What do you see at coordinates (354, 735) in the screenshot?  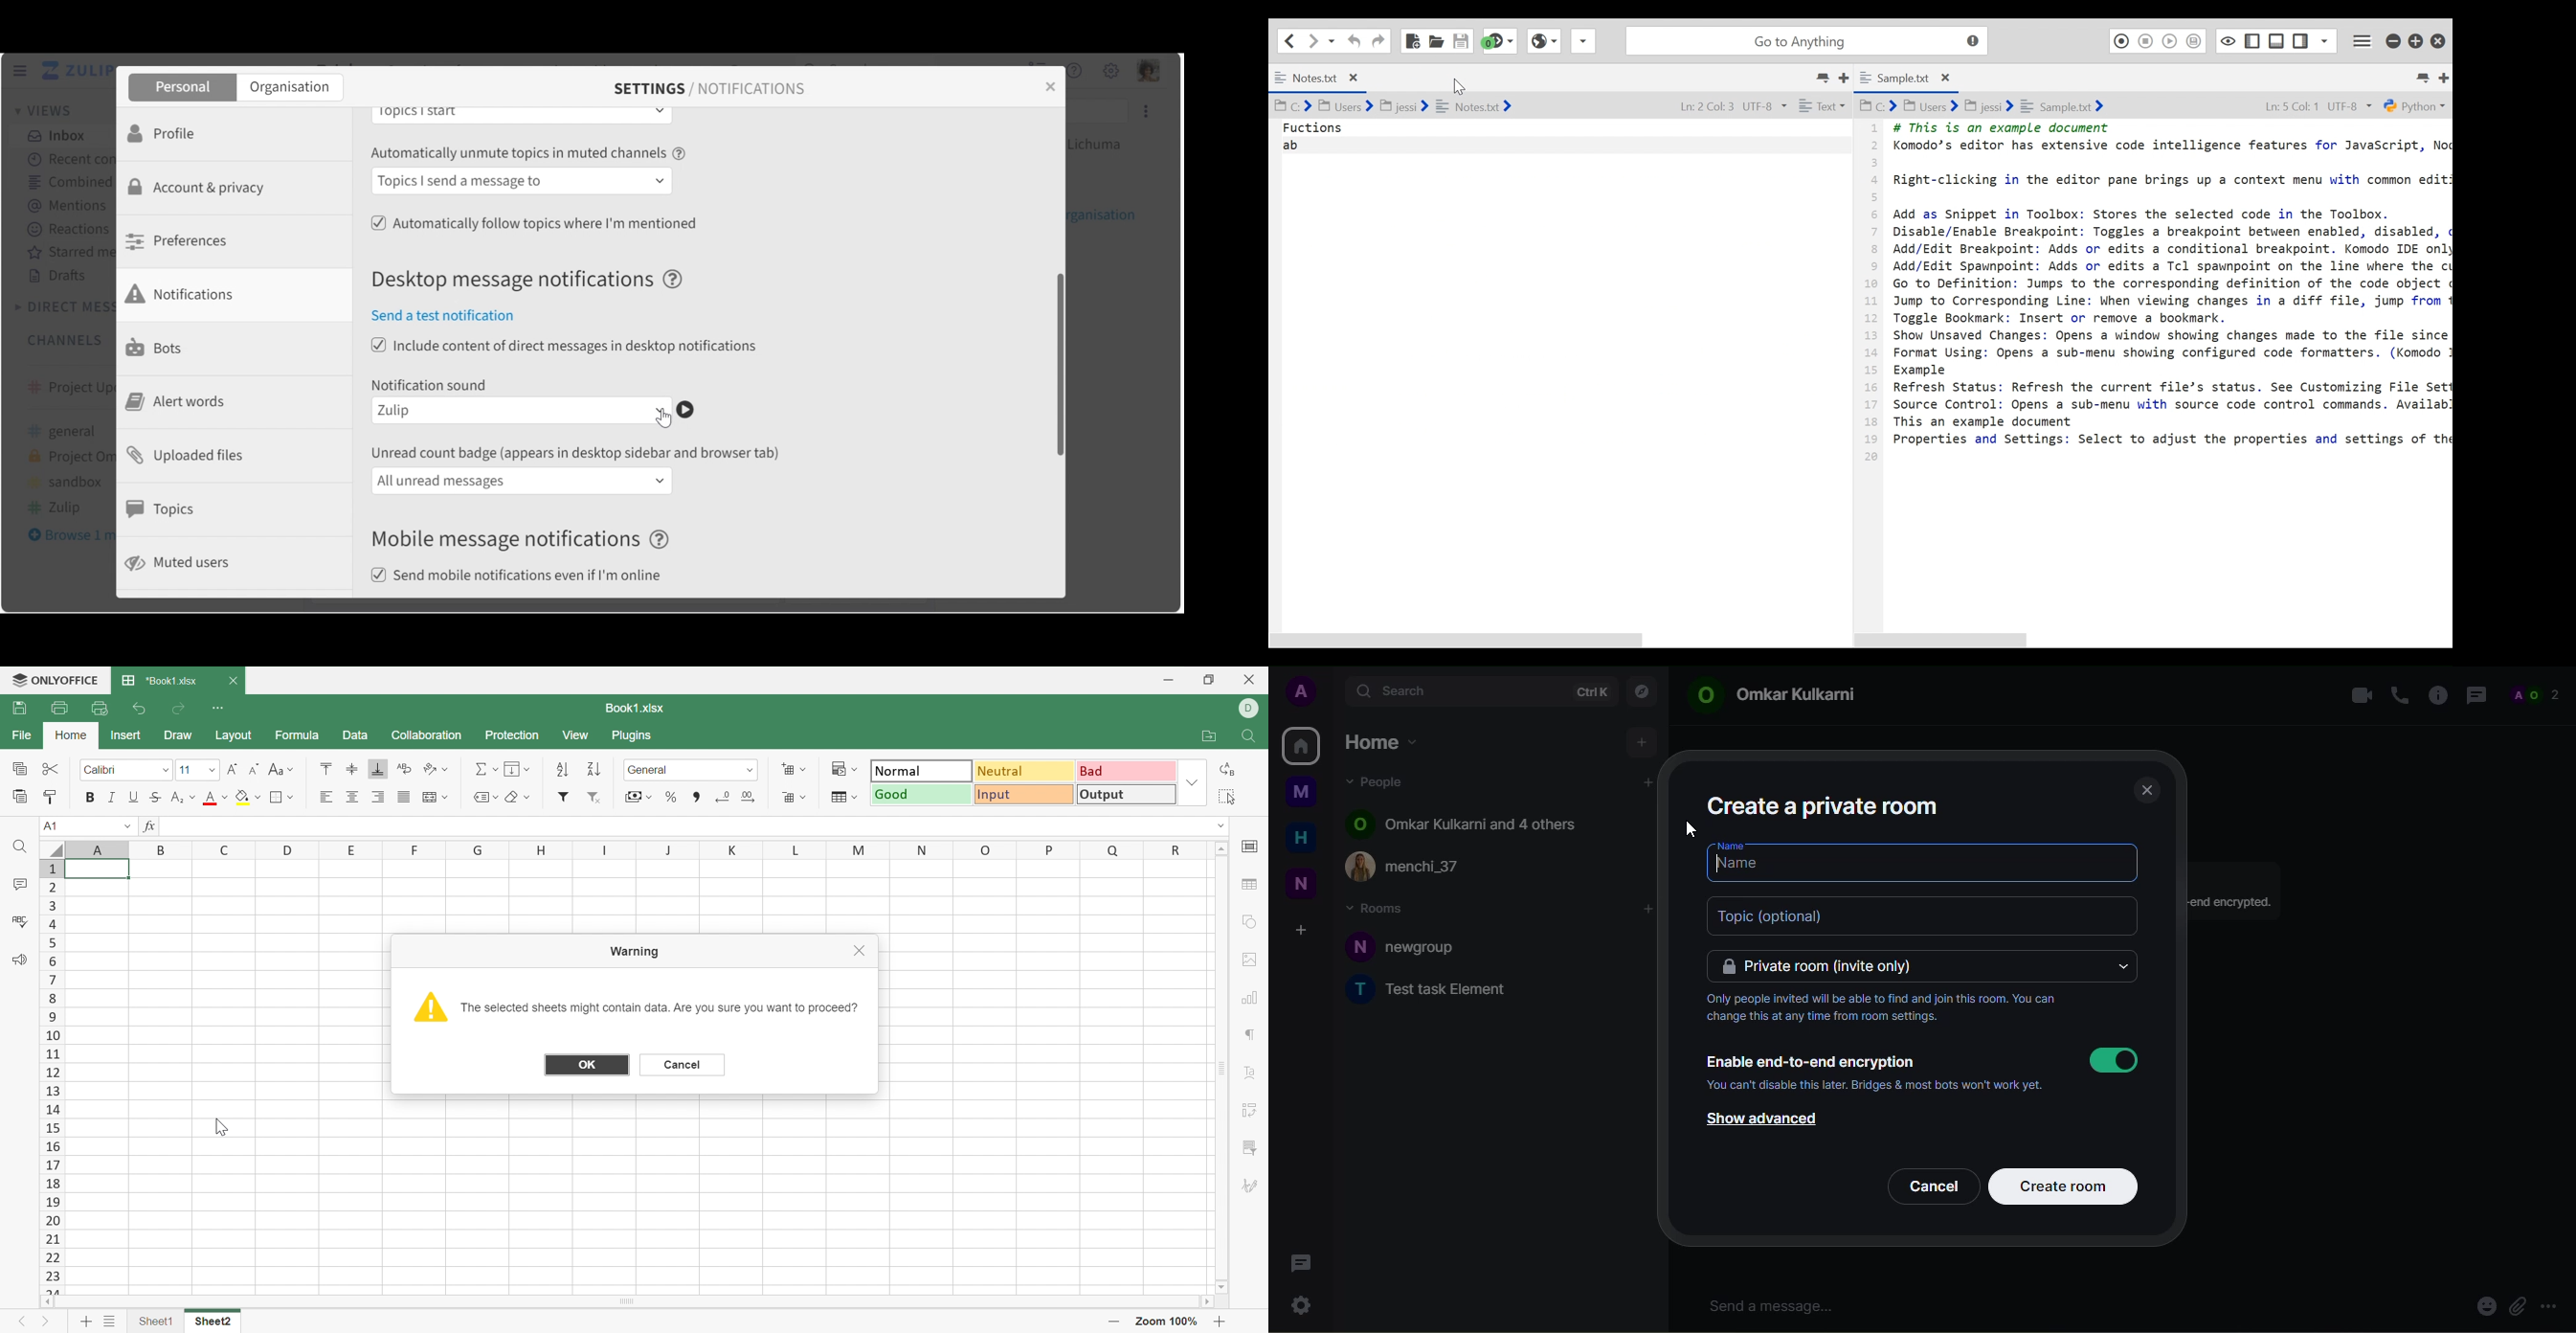 I see `Data` at bounding box center [354, 735].